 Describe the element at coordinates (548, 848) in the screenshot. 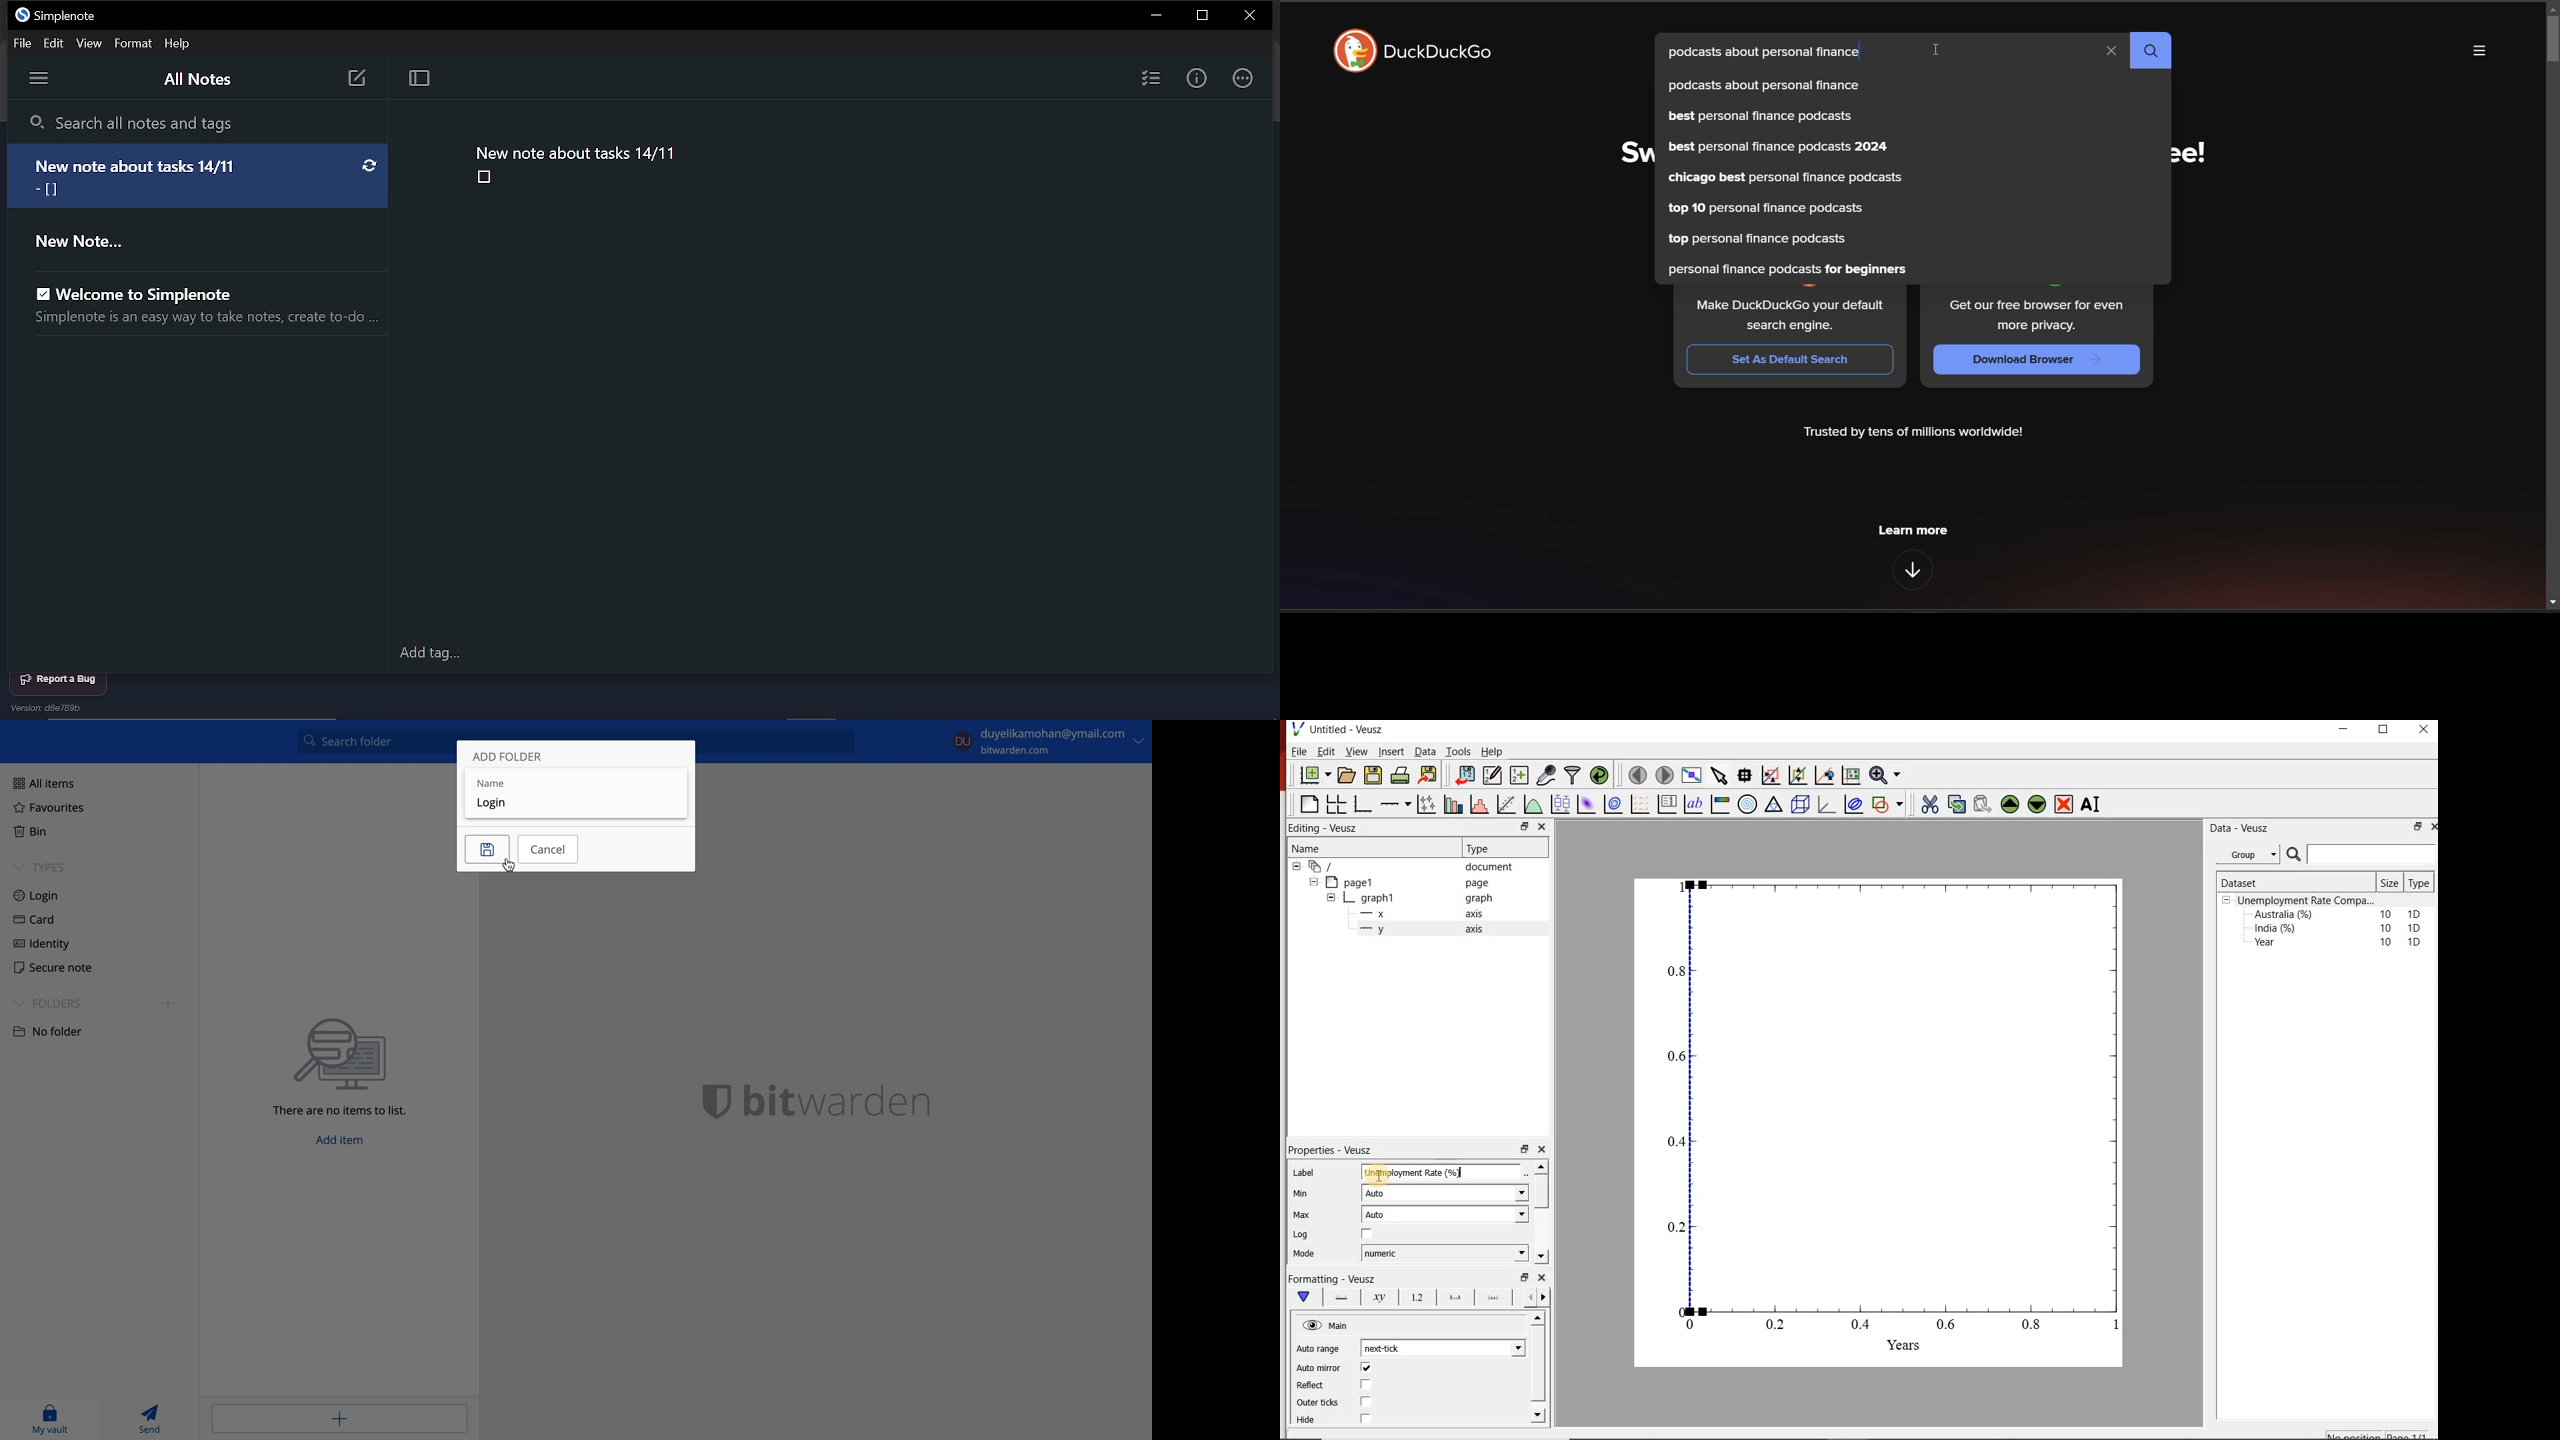

I see `cancel` at that location.